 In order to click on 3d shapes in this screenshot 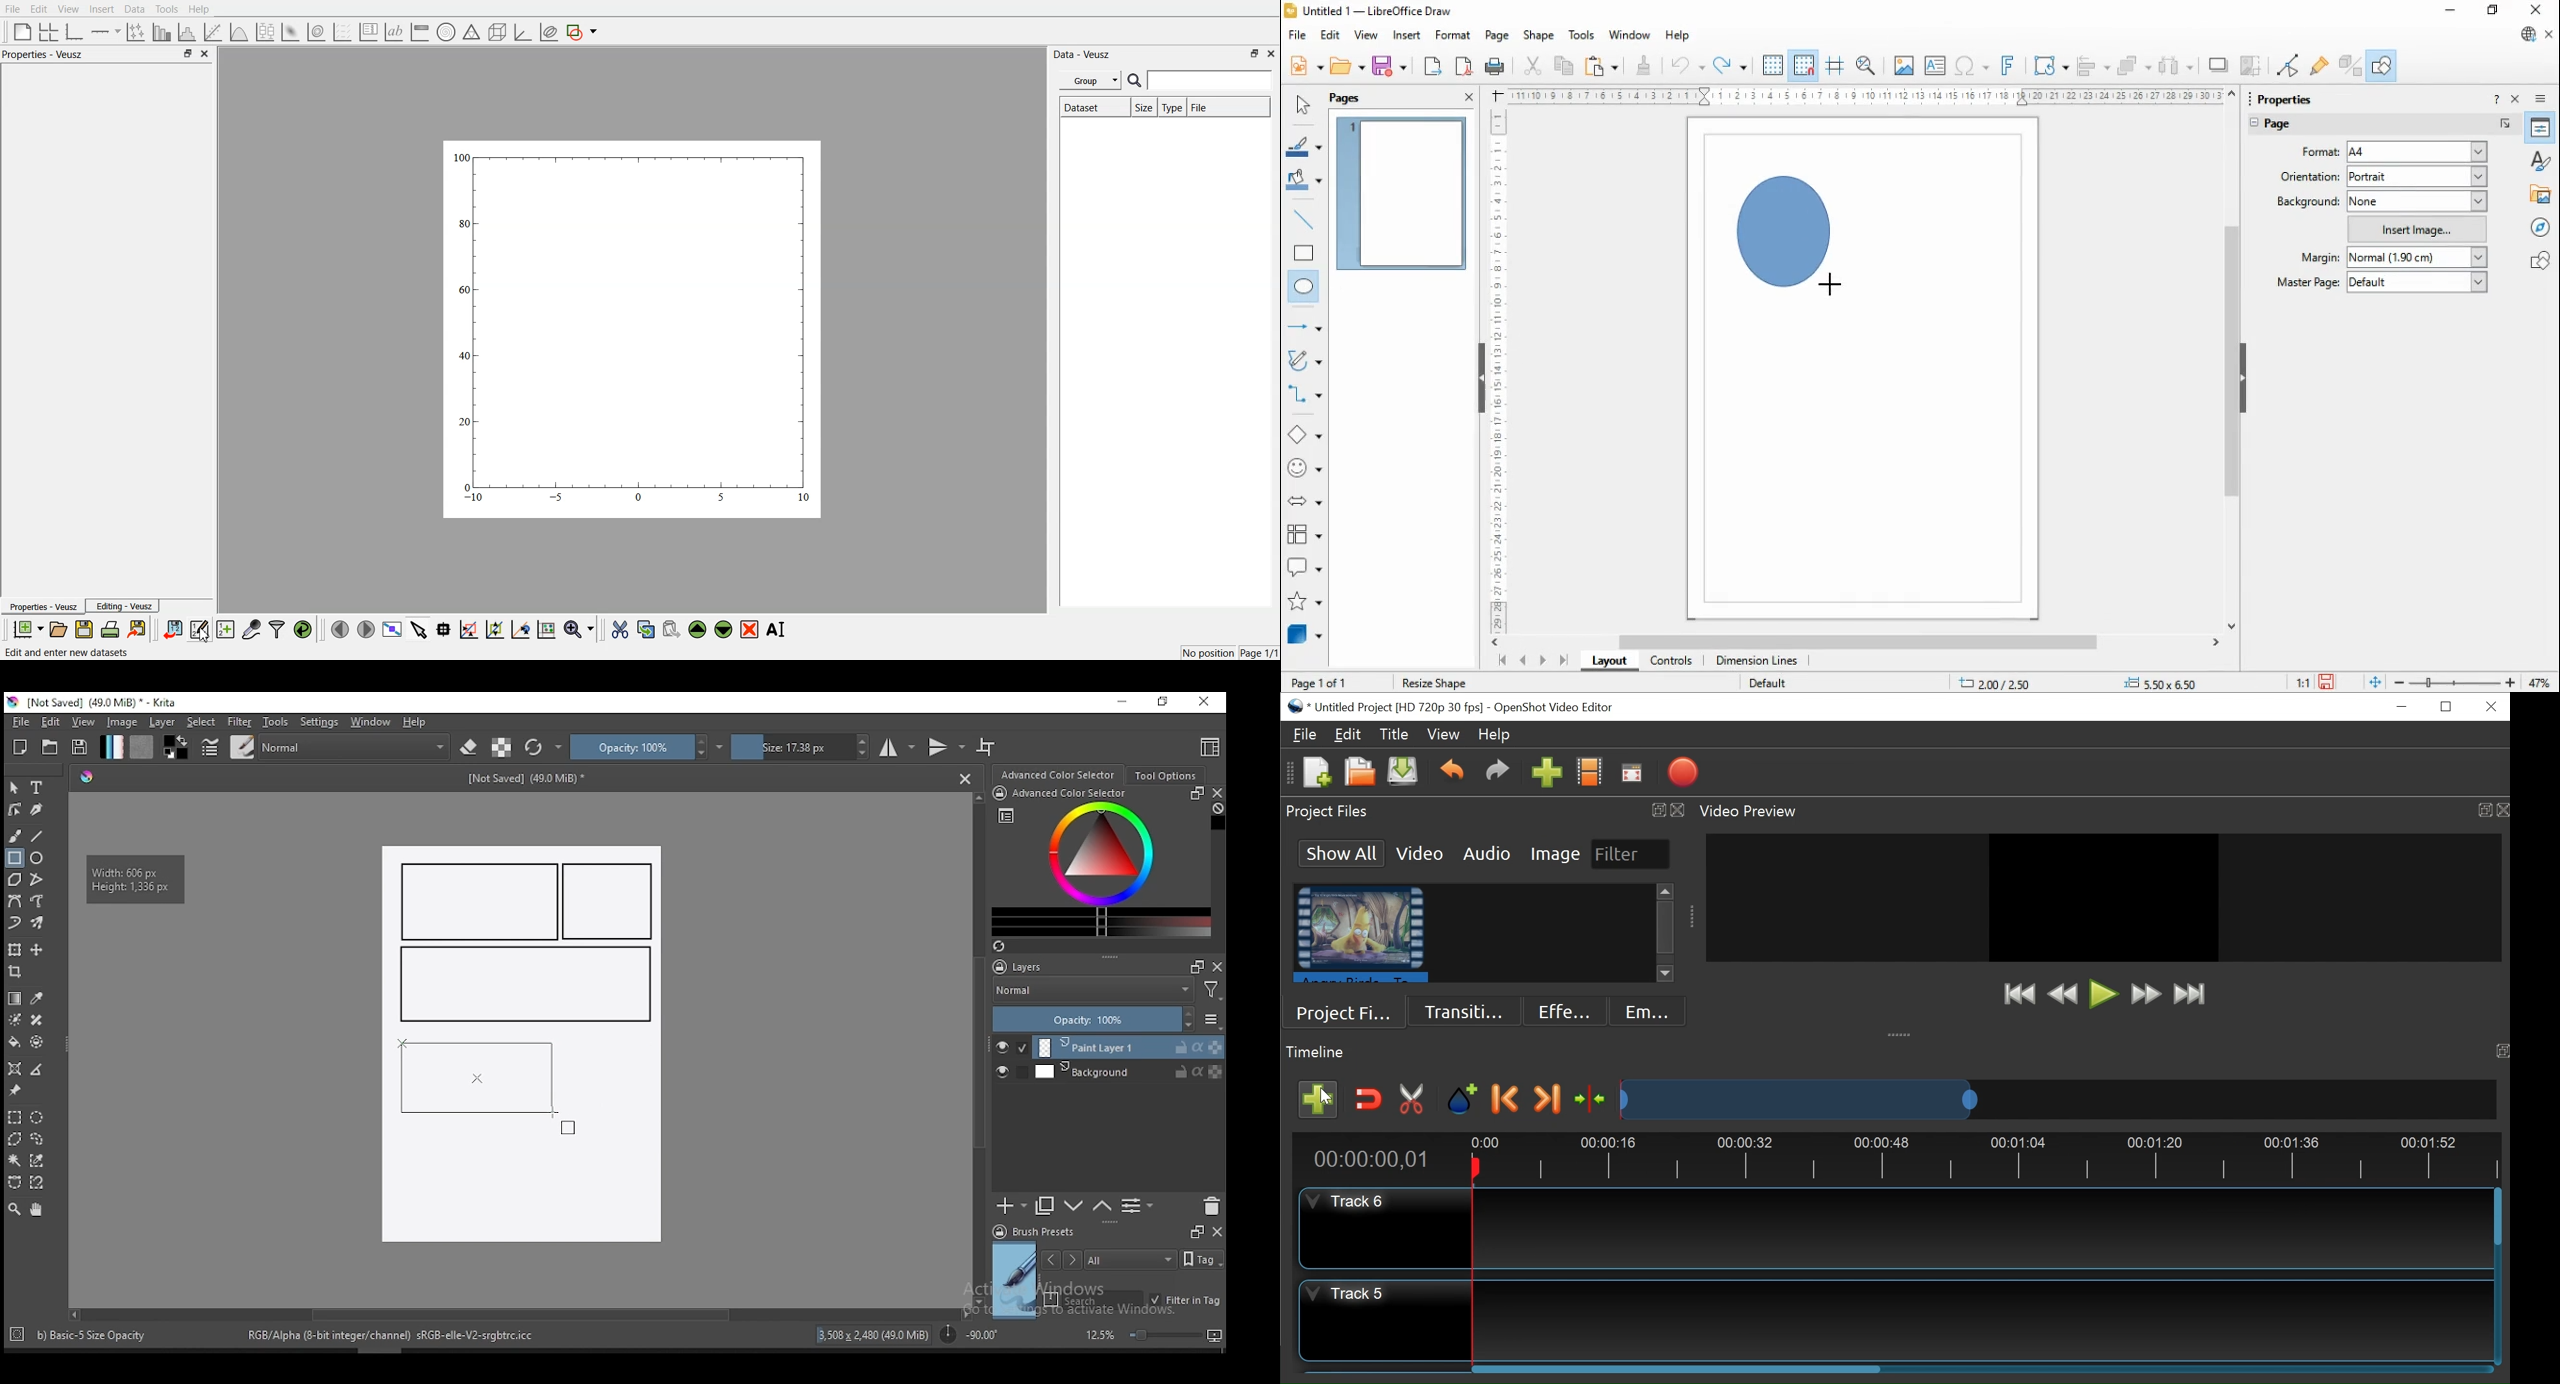, I will do `click(495, 32)`.